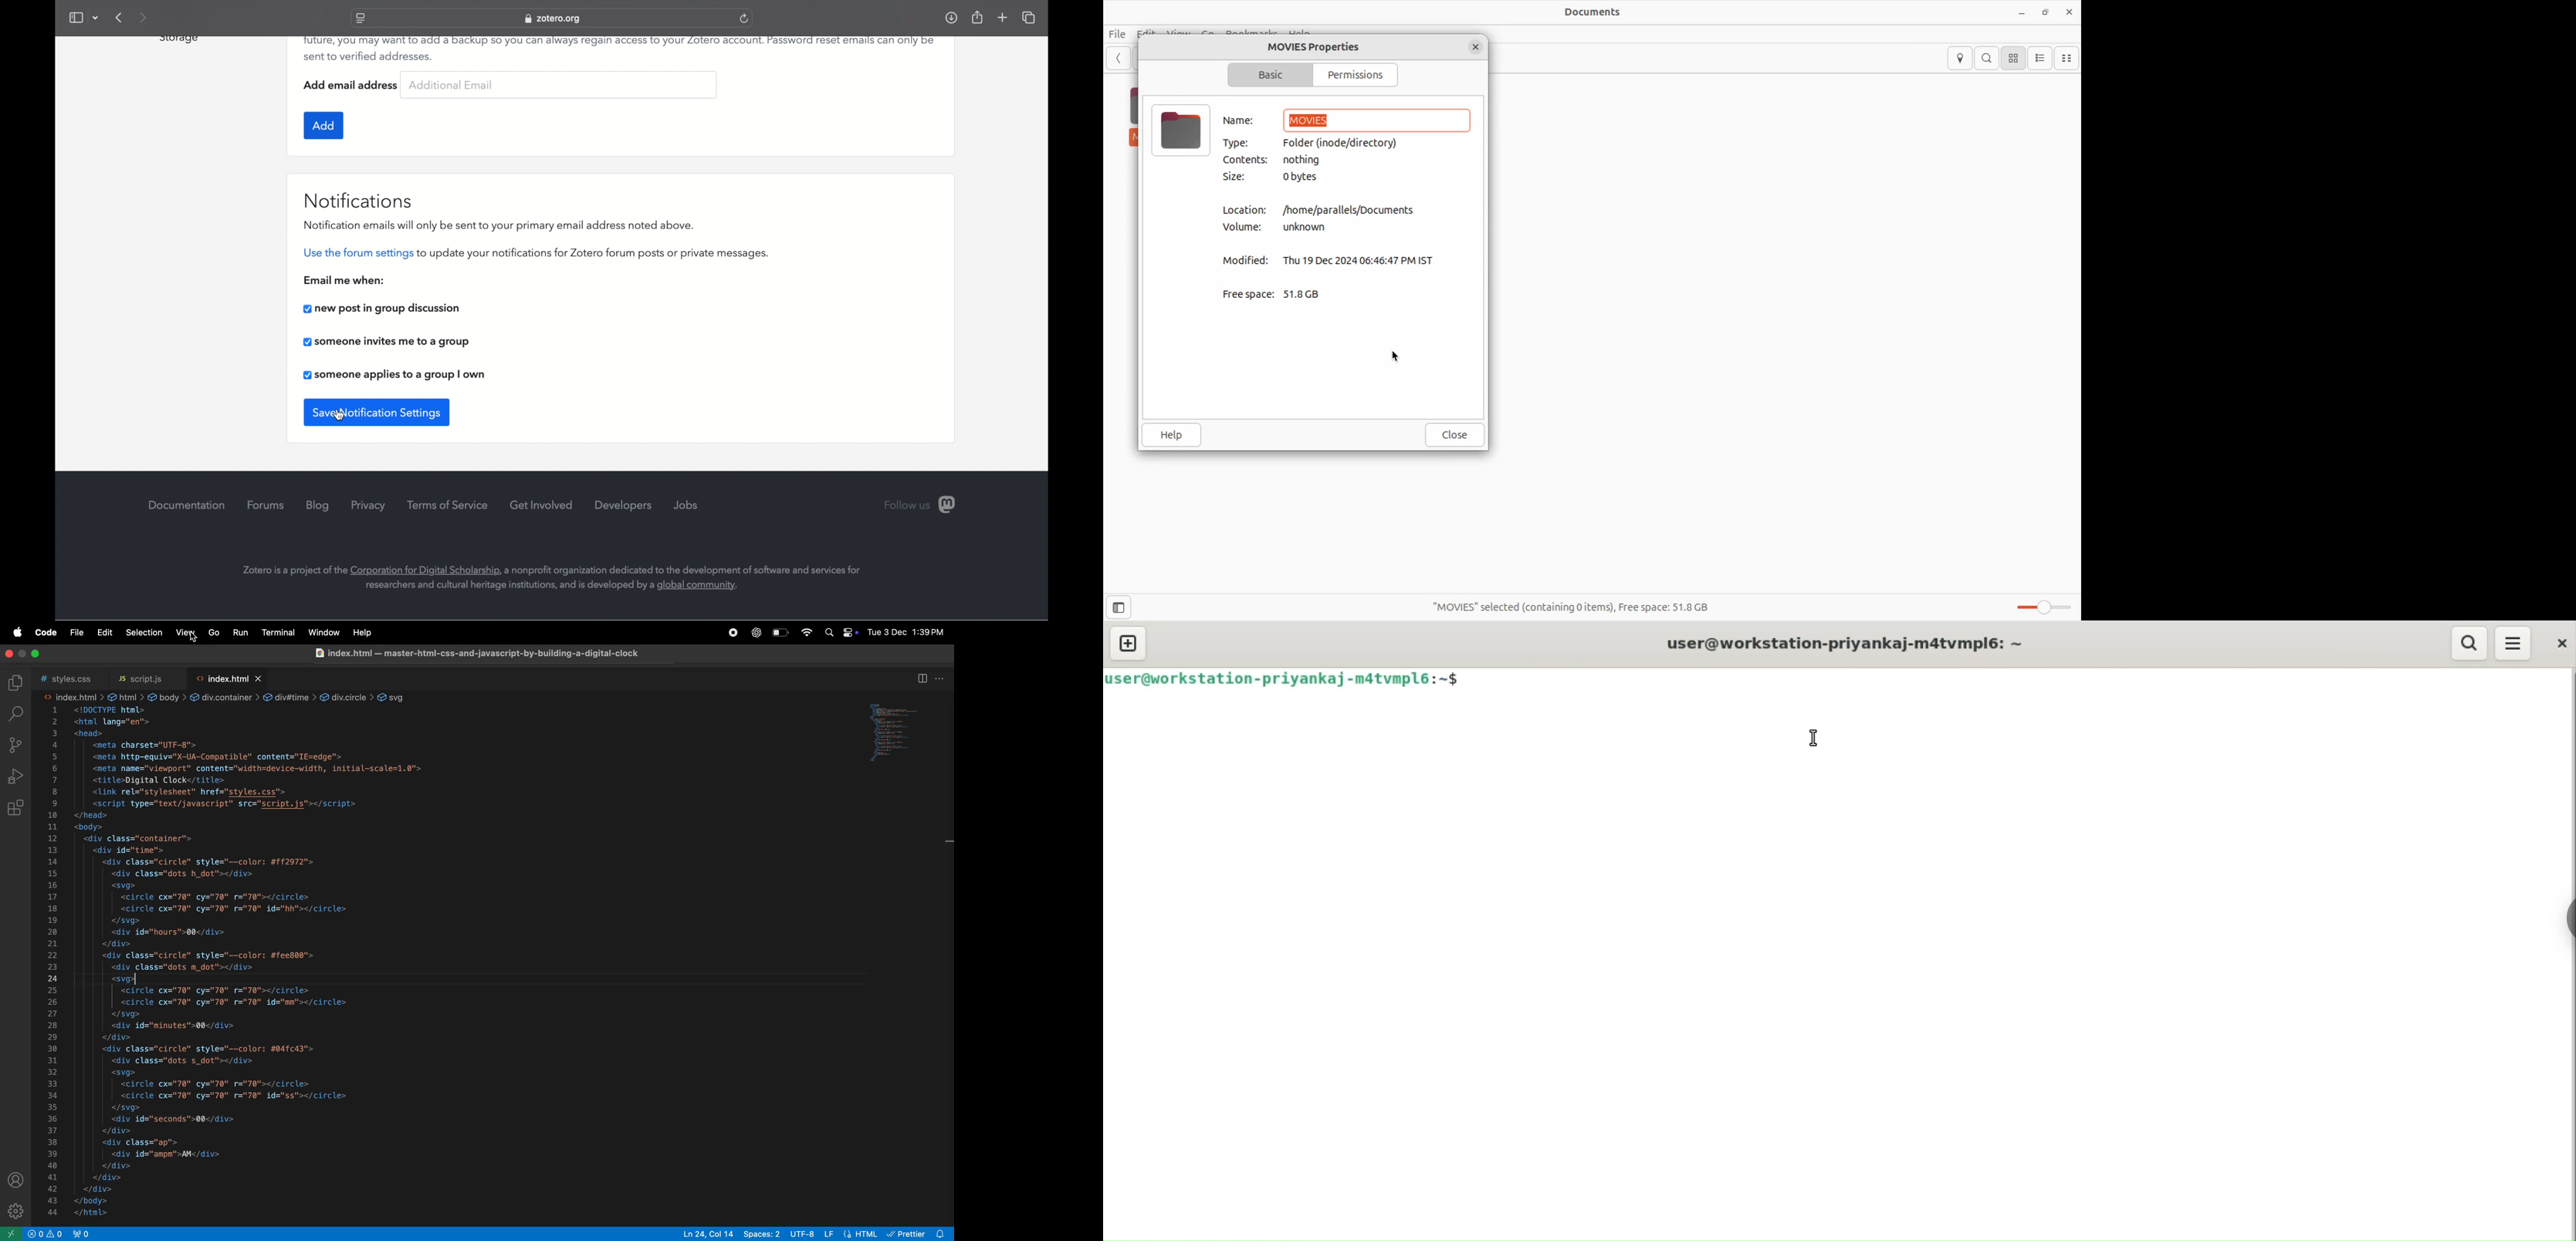 Image resolution: width=2576 pixels, height=1260 pixels. Describe the element at coordinates (1245, 159) in the screenshot. I see `Contexts` at that location.